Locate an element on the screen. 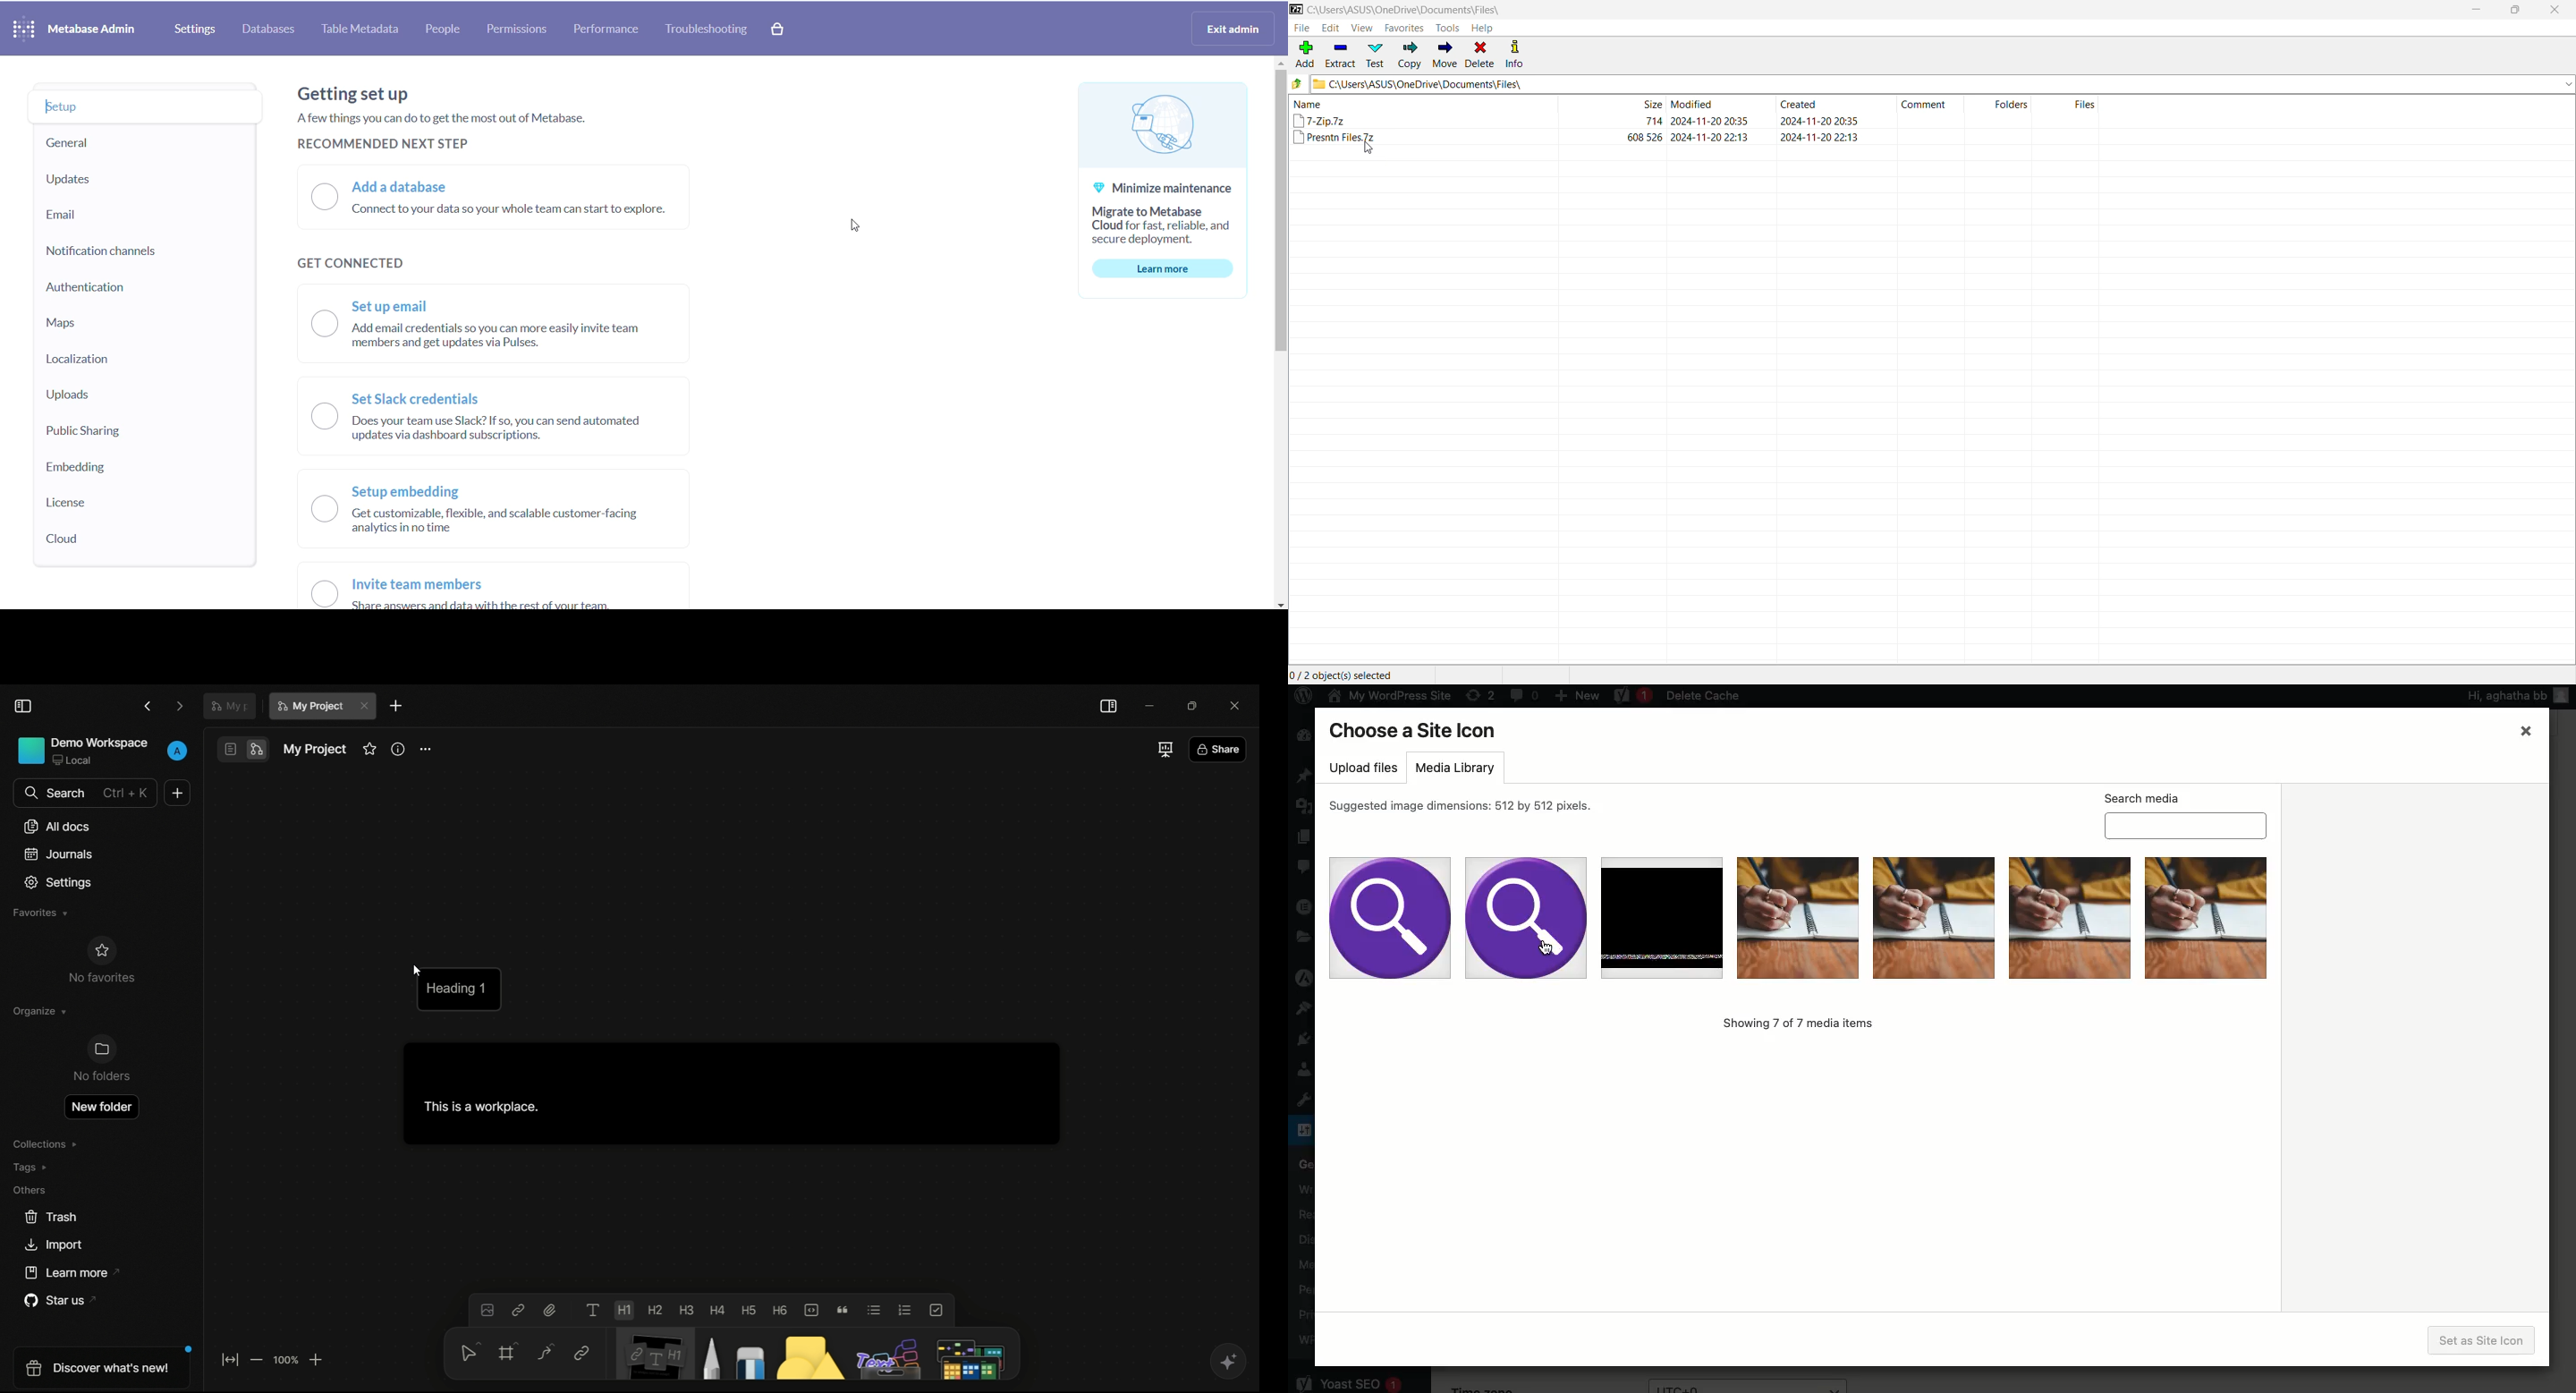  Pages is located at coordinates (1303, 837).